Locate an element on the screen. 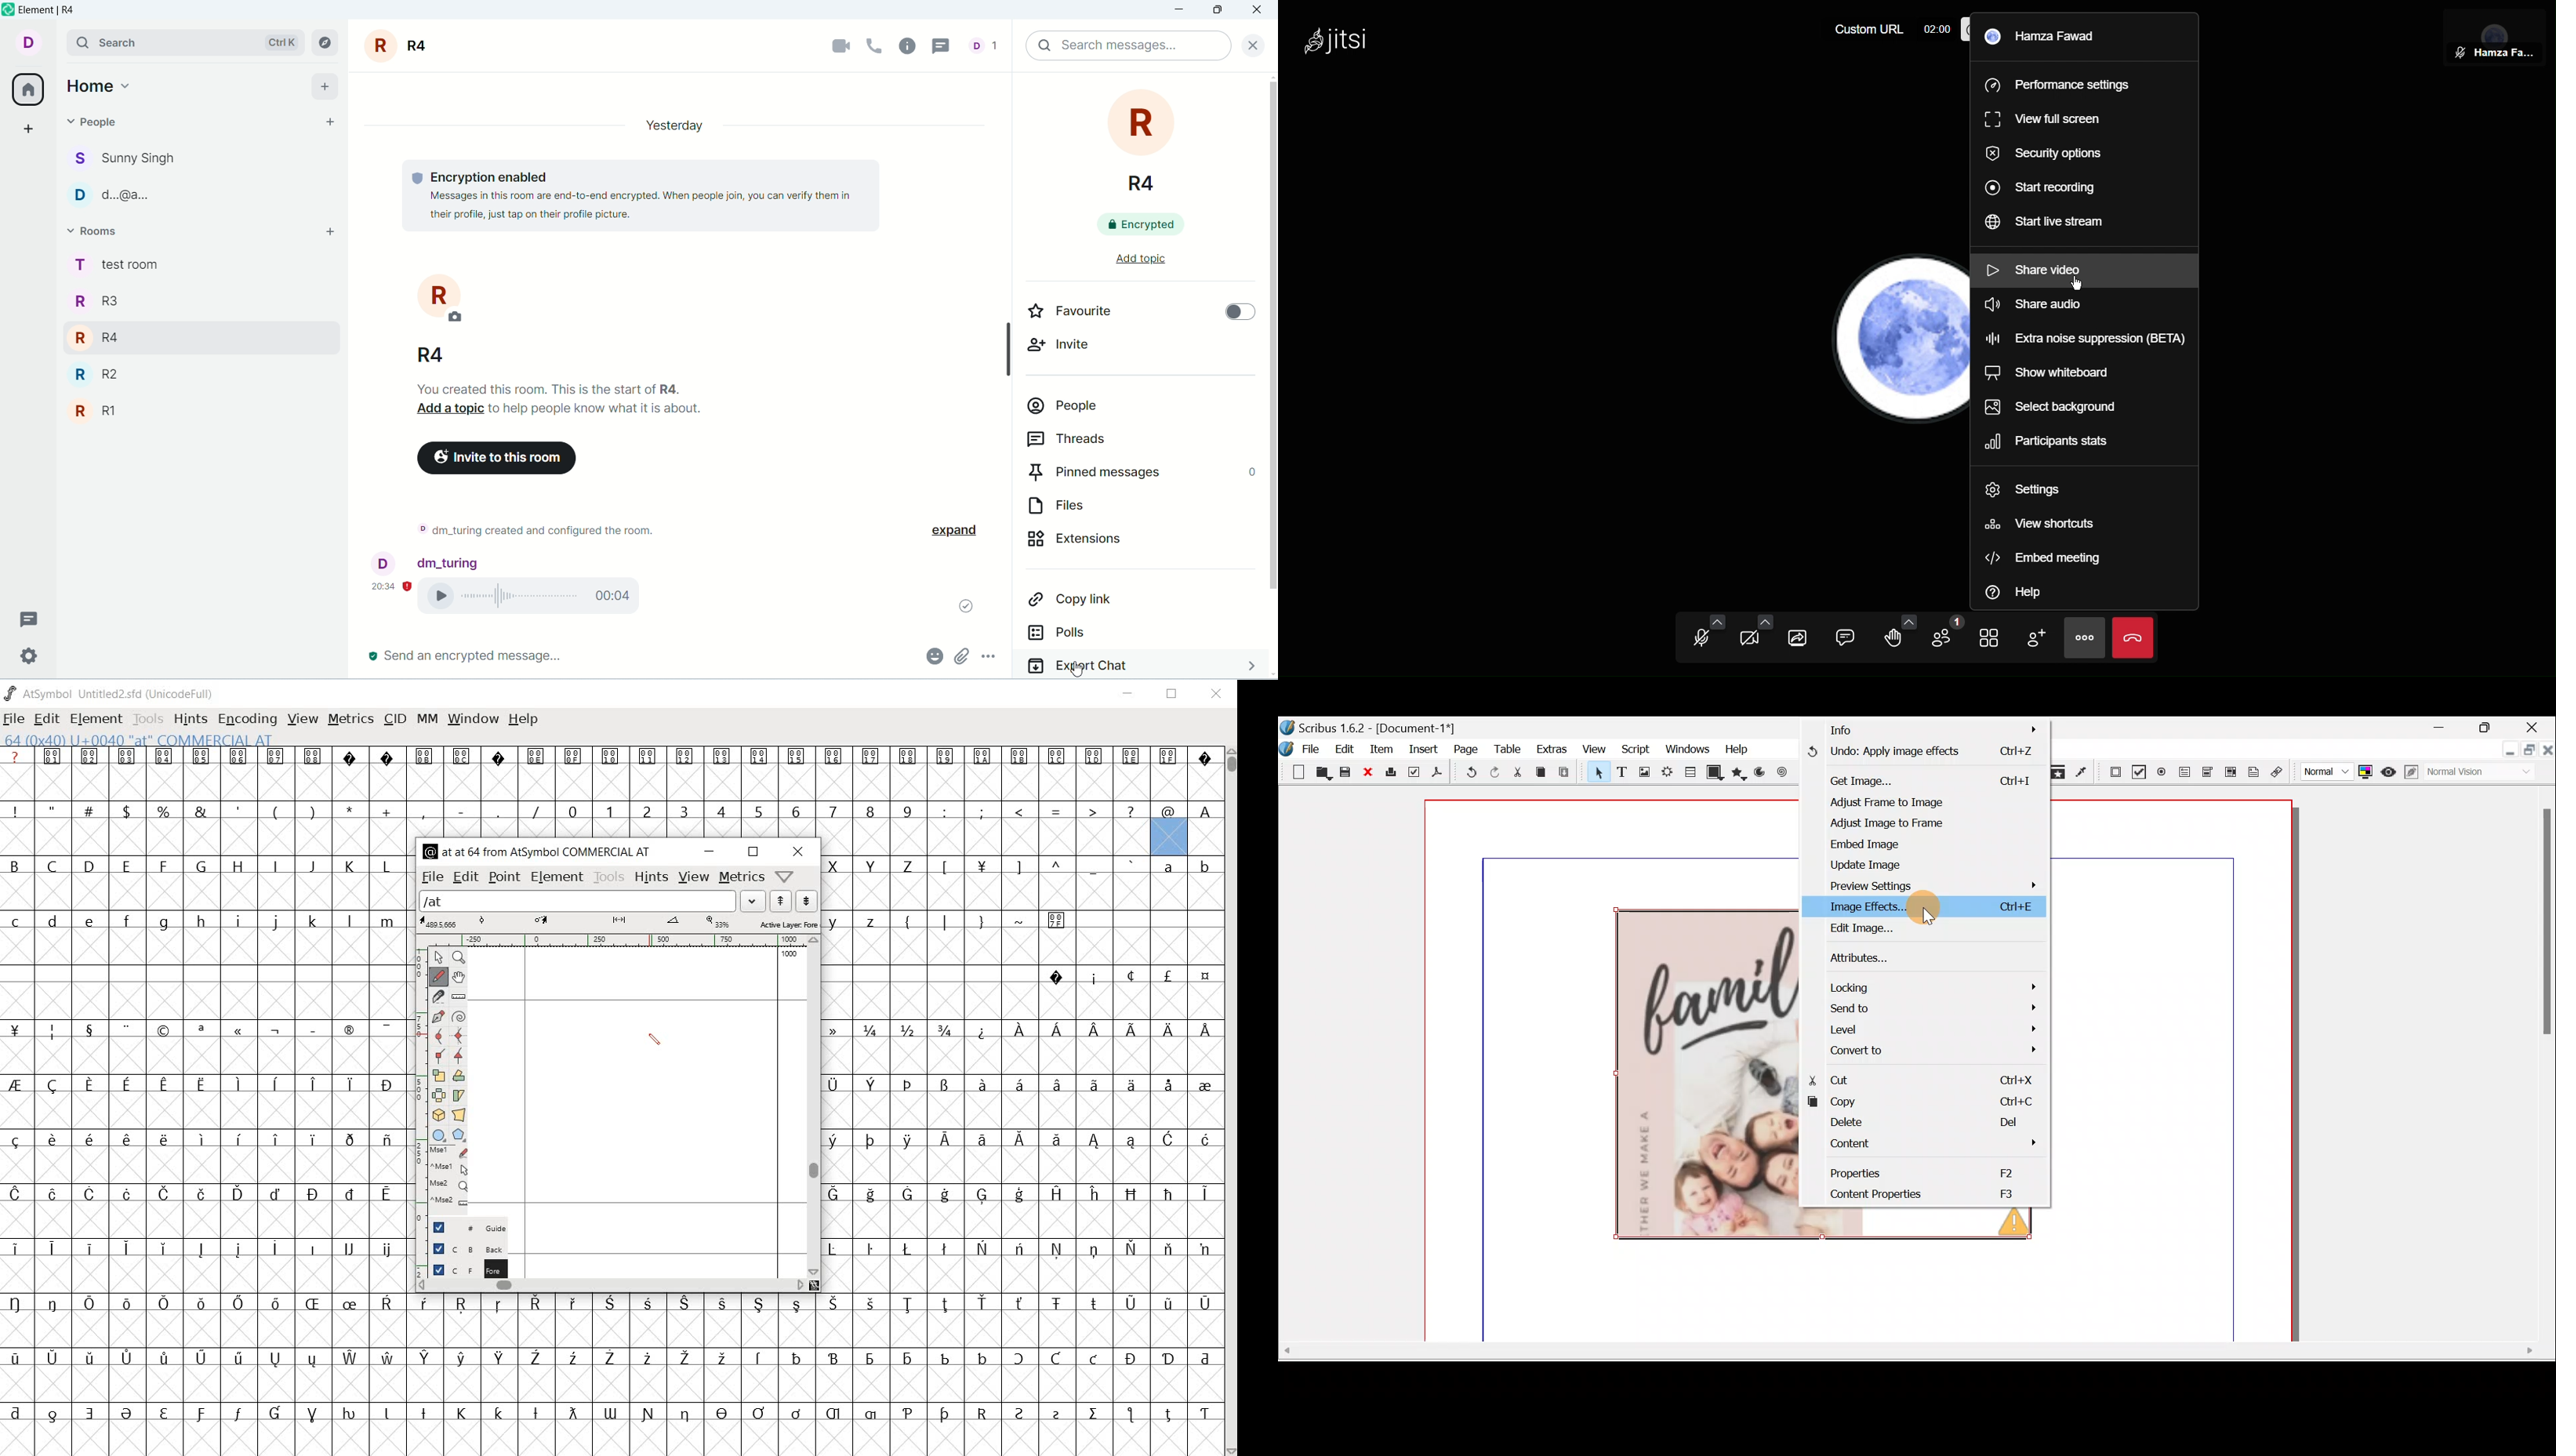 The width and height of the screenshot is (2576, 1456). Copy is located at coordinates (1935, 1102).